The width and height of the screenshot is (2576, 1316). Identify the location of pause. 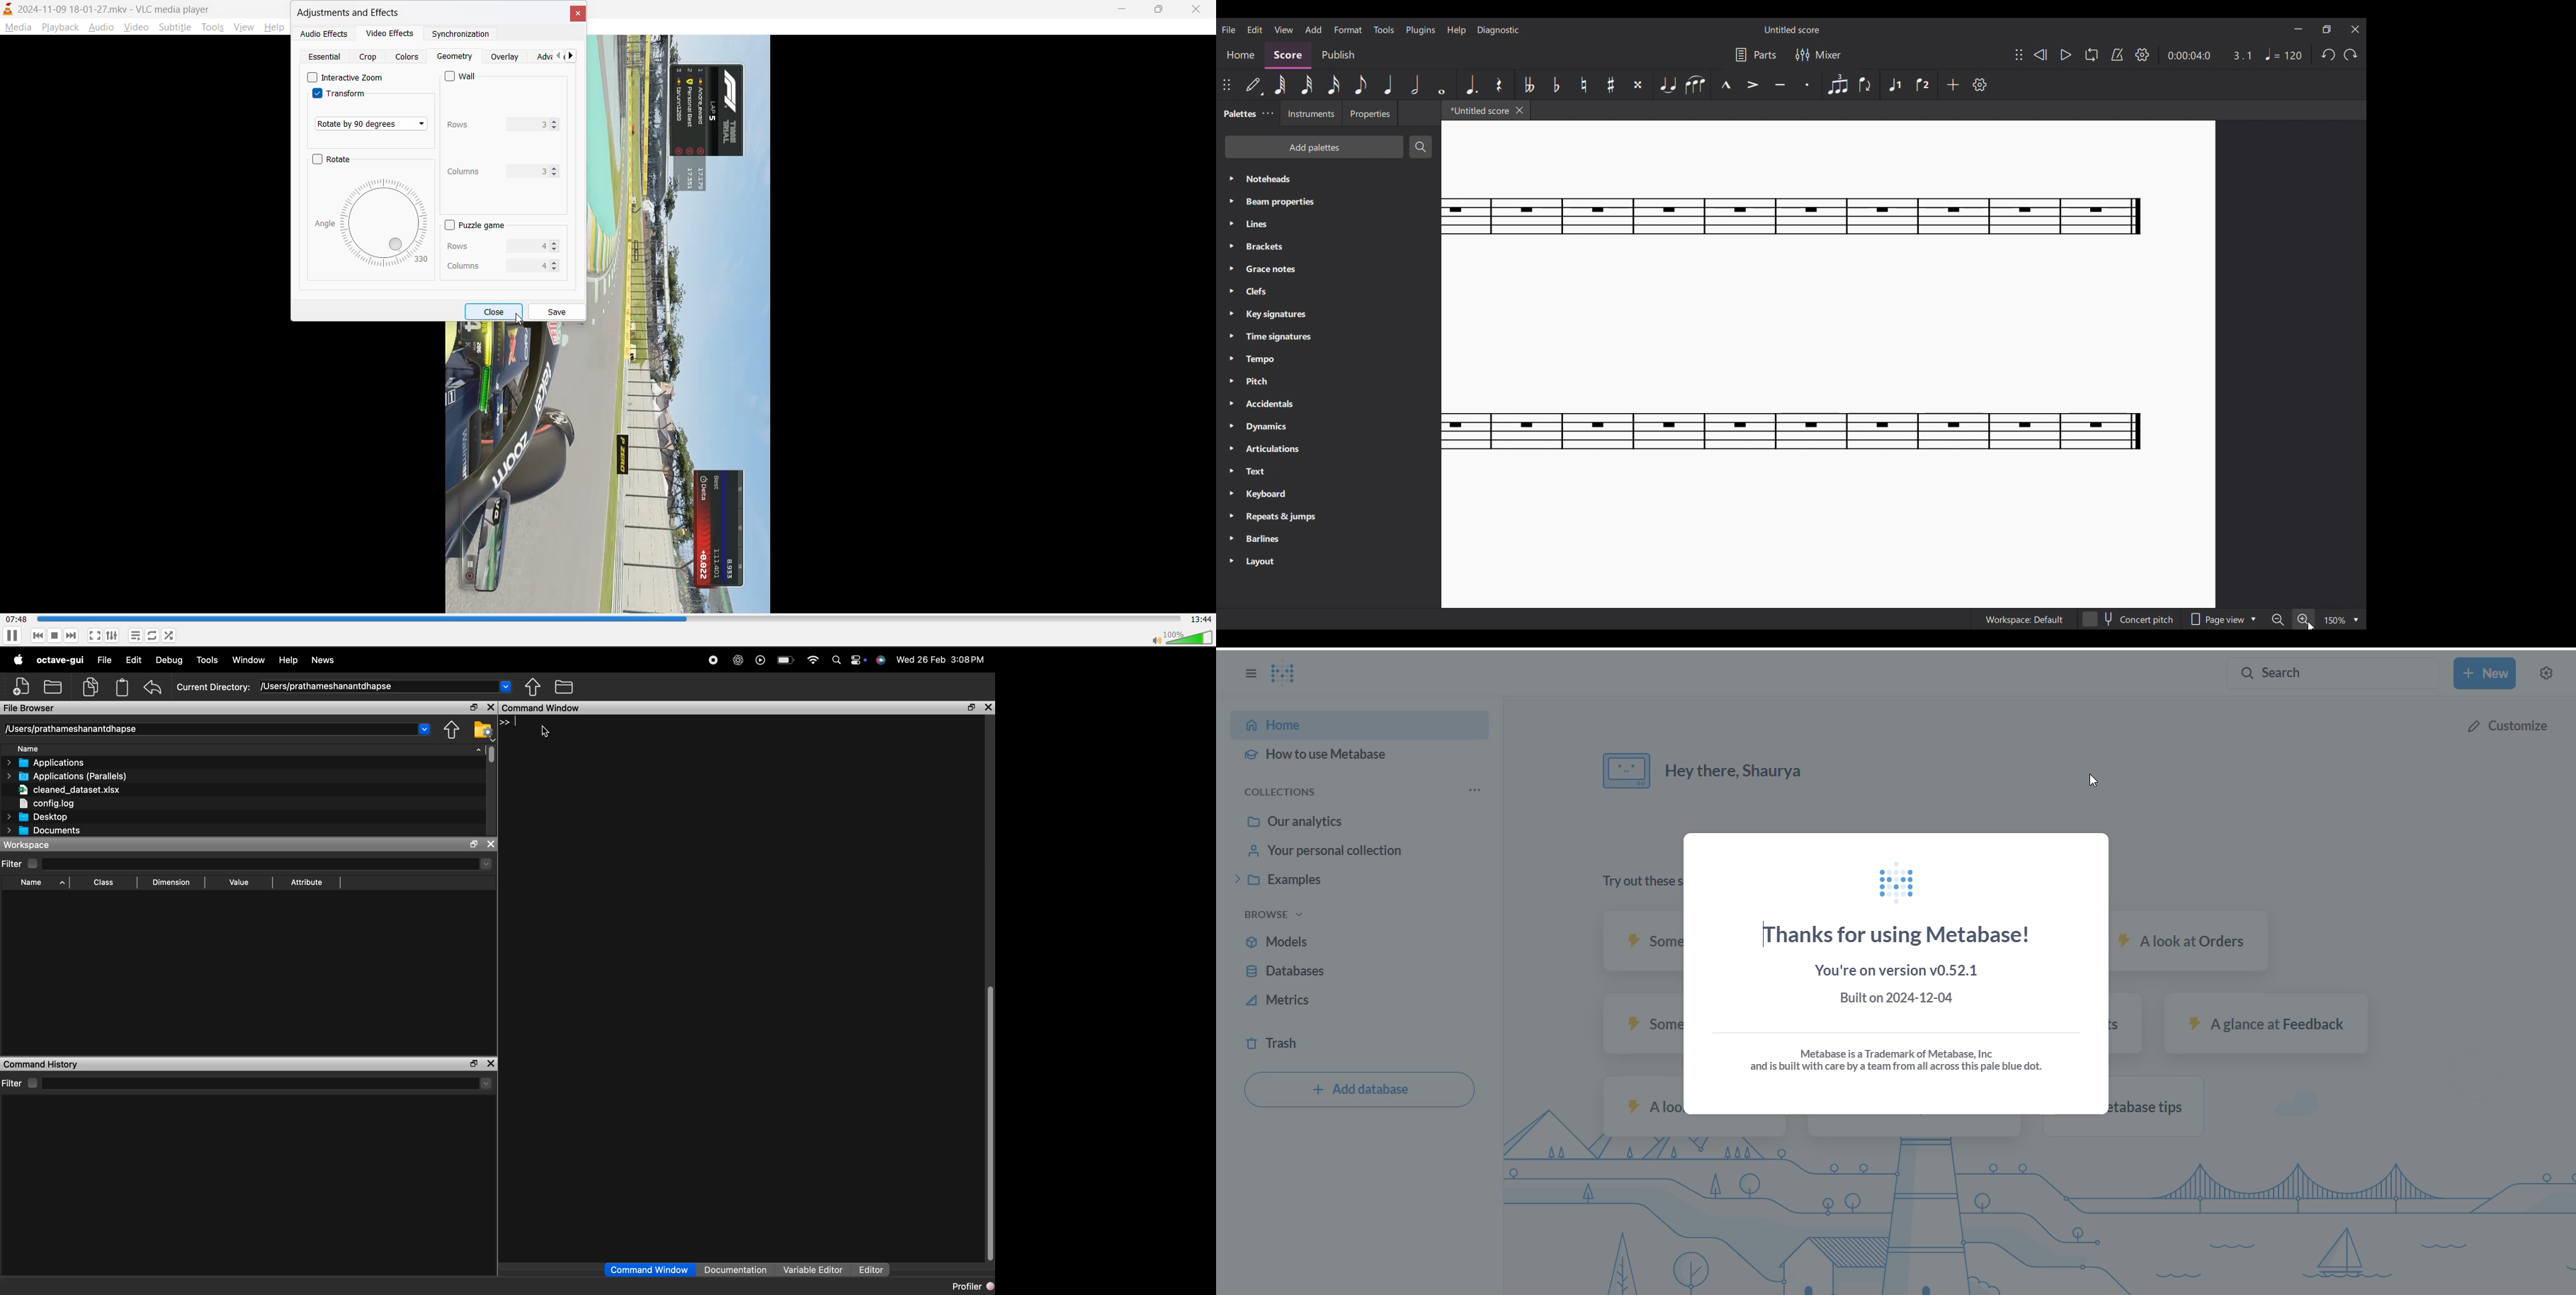
(11, 636).